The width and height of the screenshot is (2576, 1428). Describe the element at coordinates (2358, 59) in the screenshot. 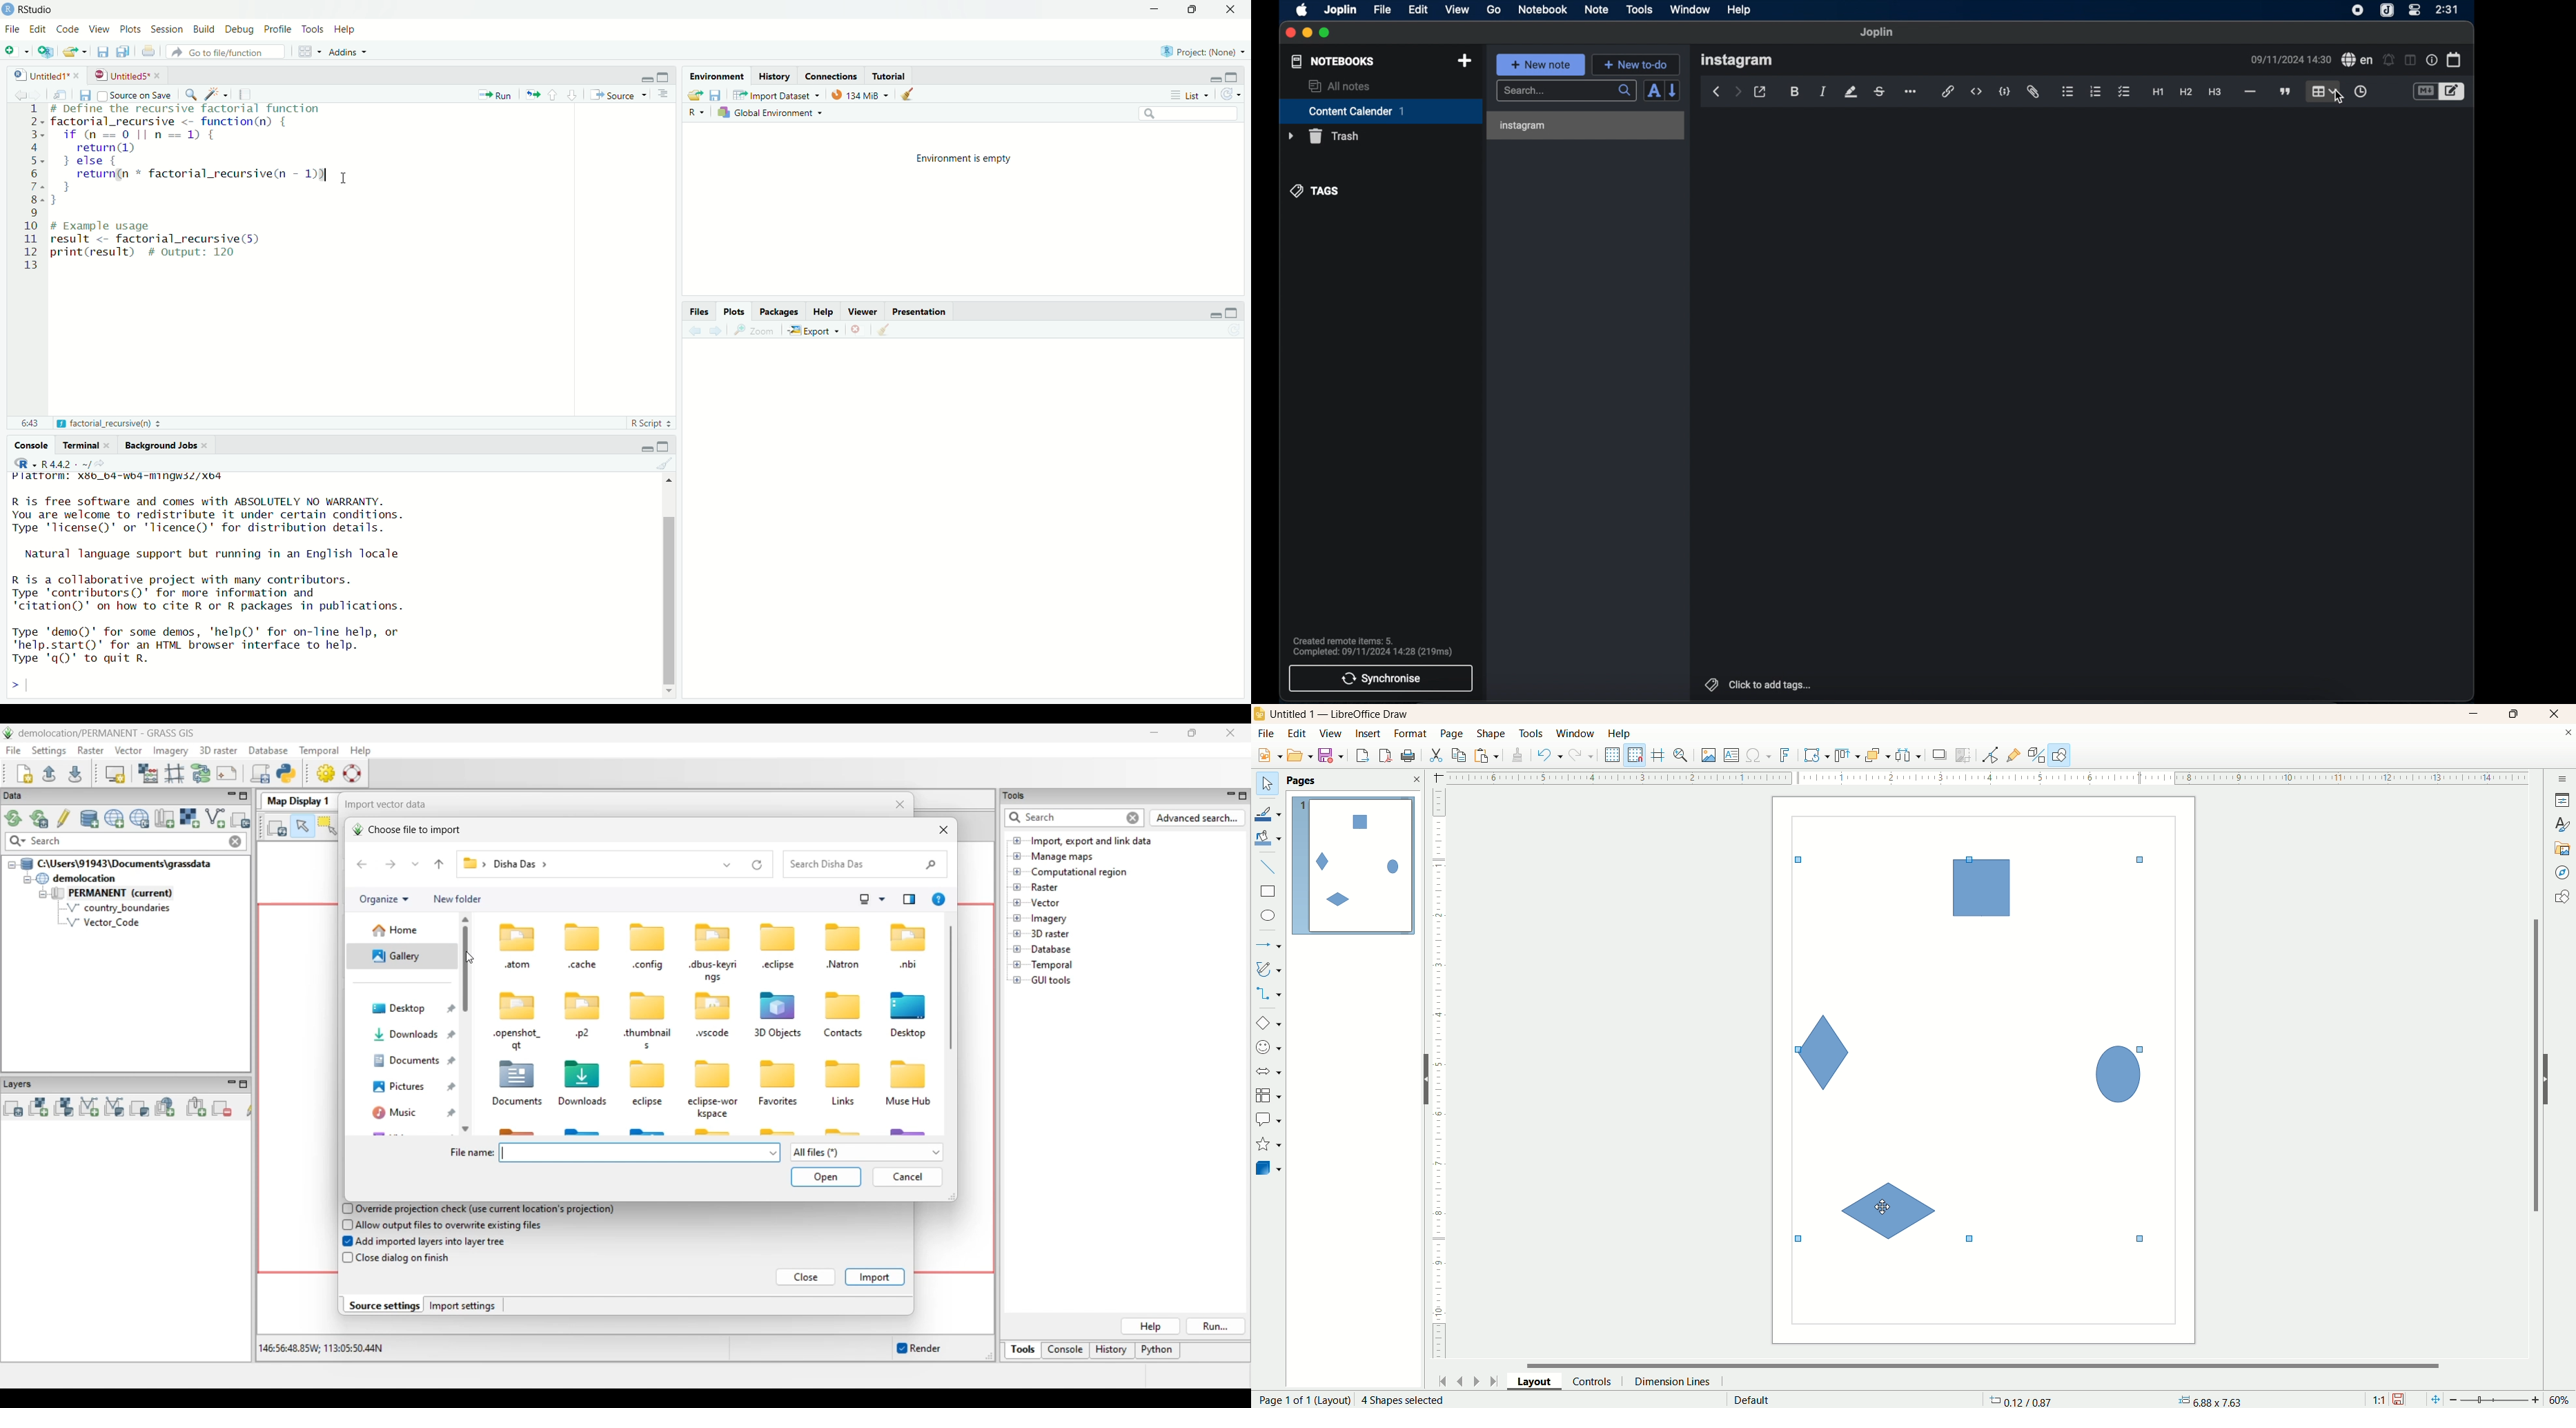

I see `spell check` at that location.